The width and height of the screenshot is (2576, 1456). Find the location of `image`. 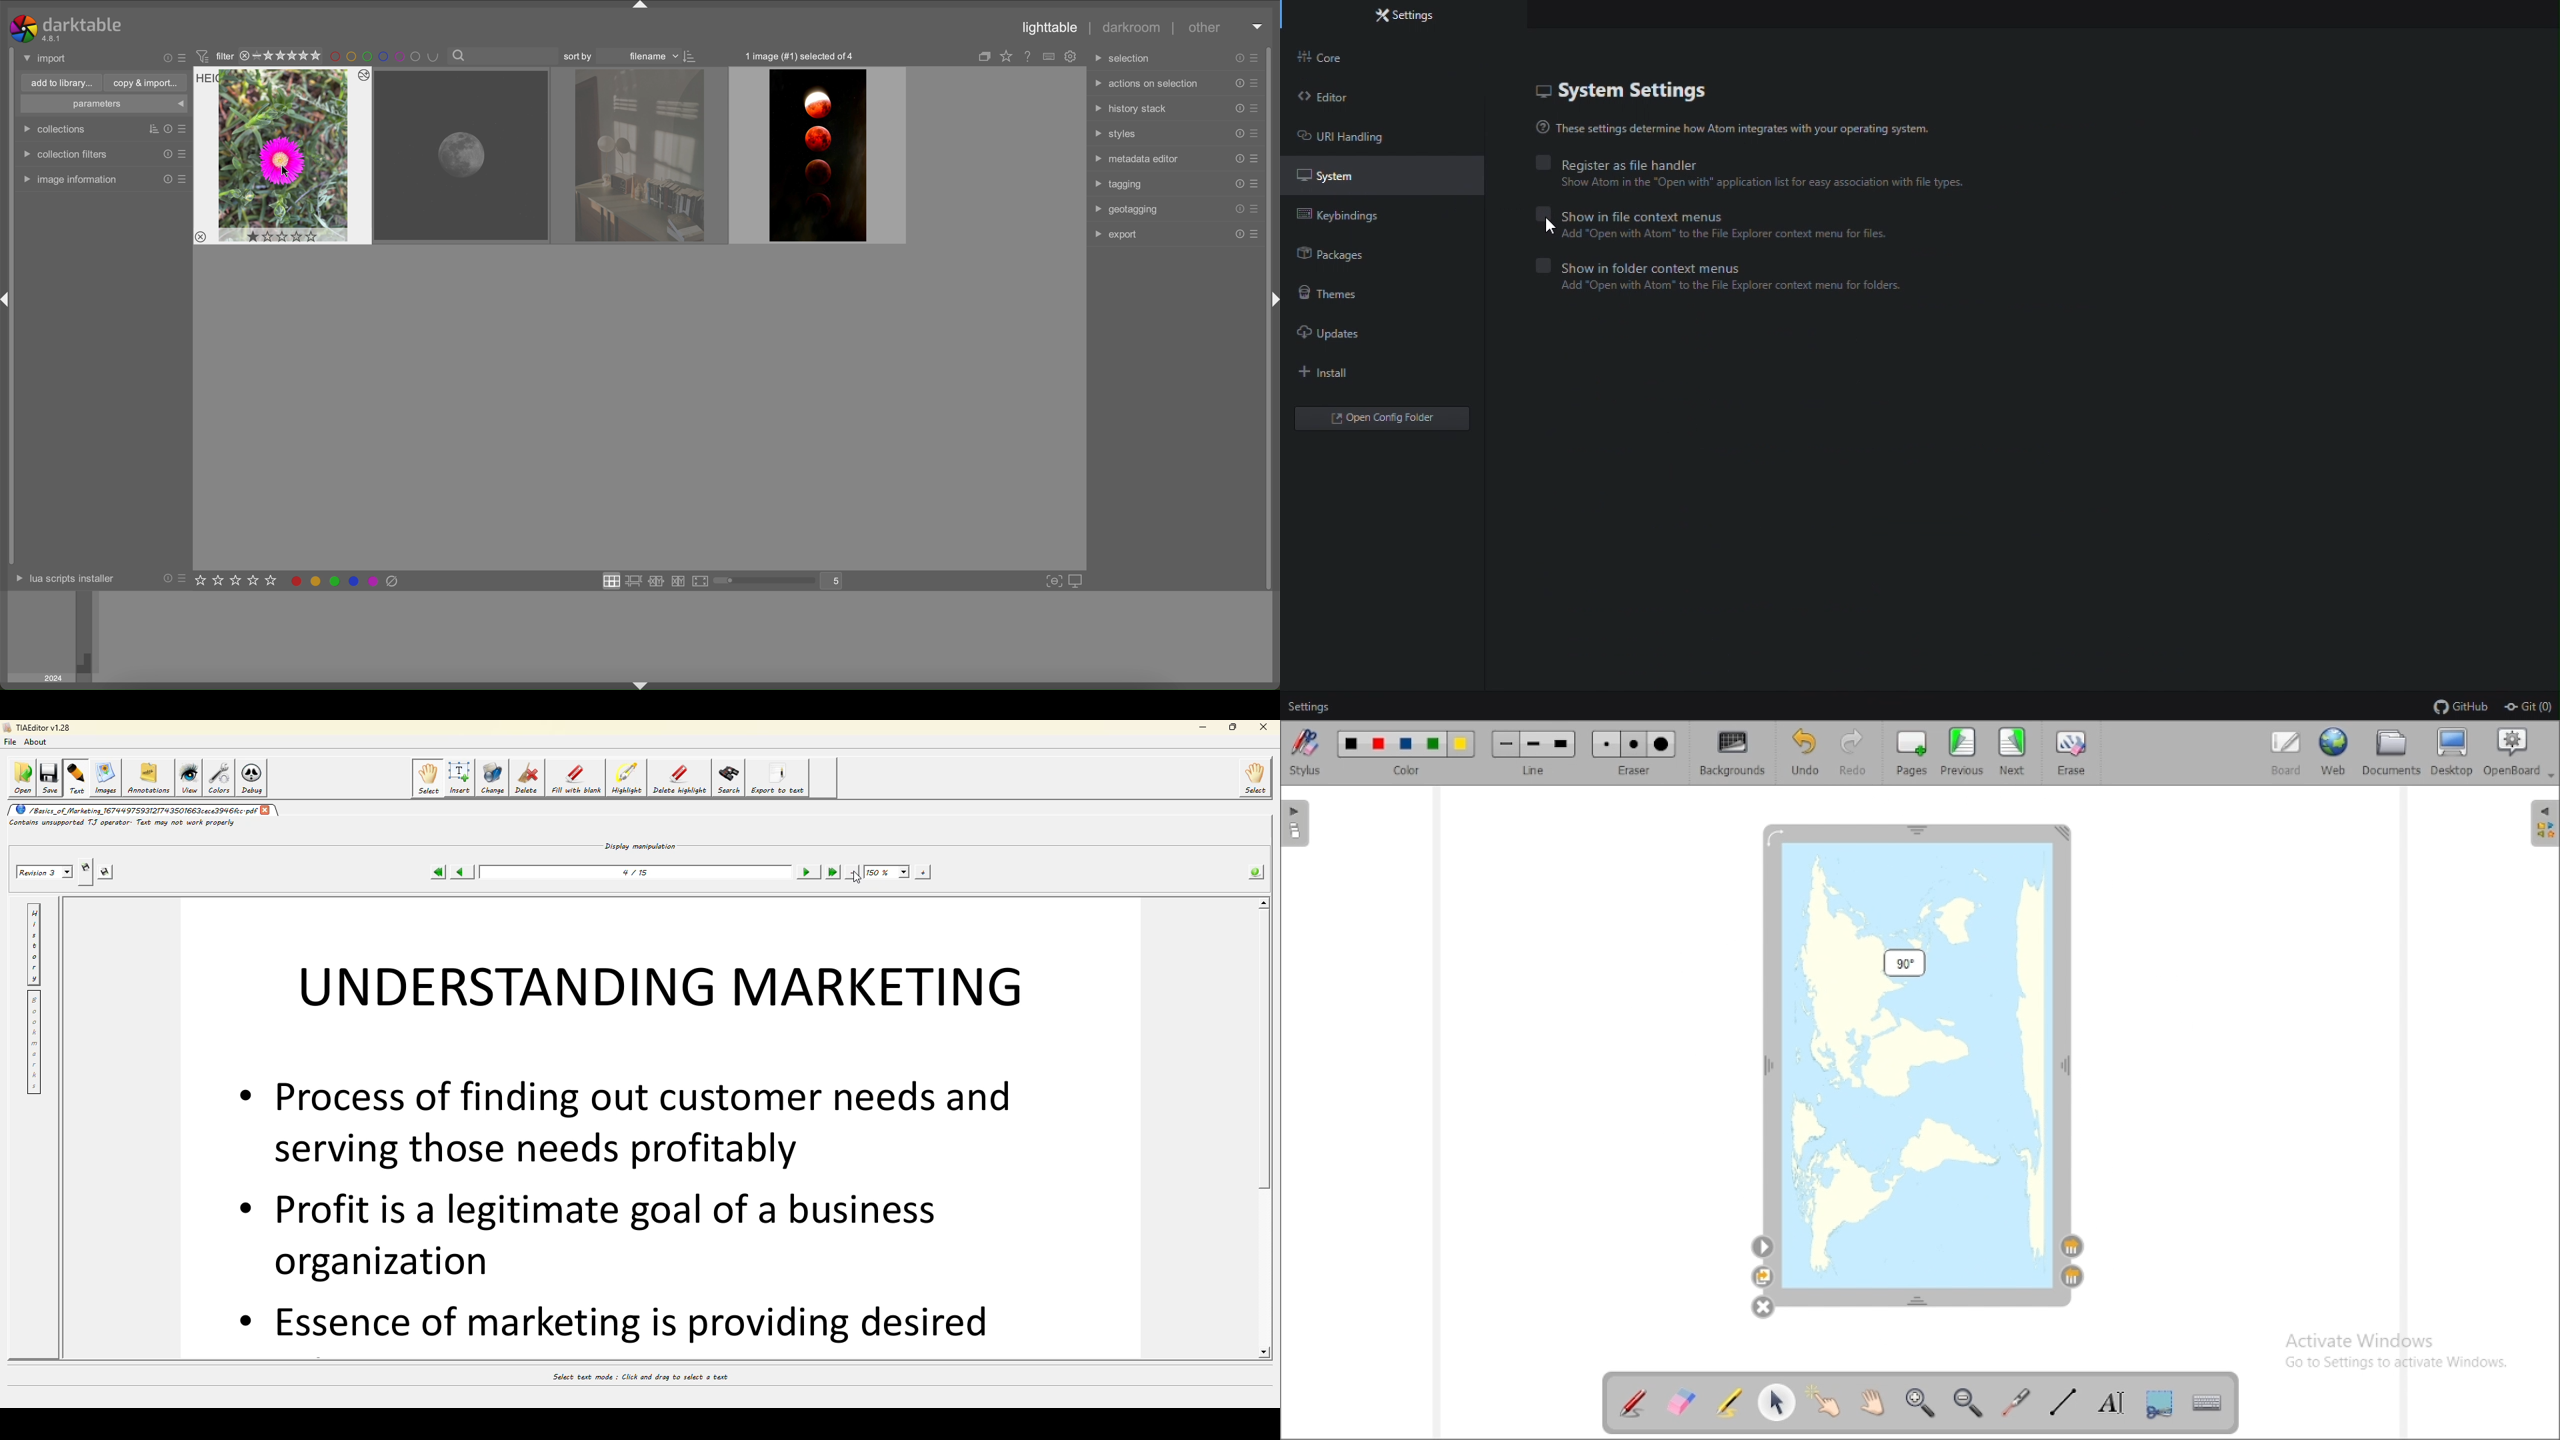

image is located at coordinates (461, 155).